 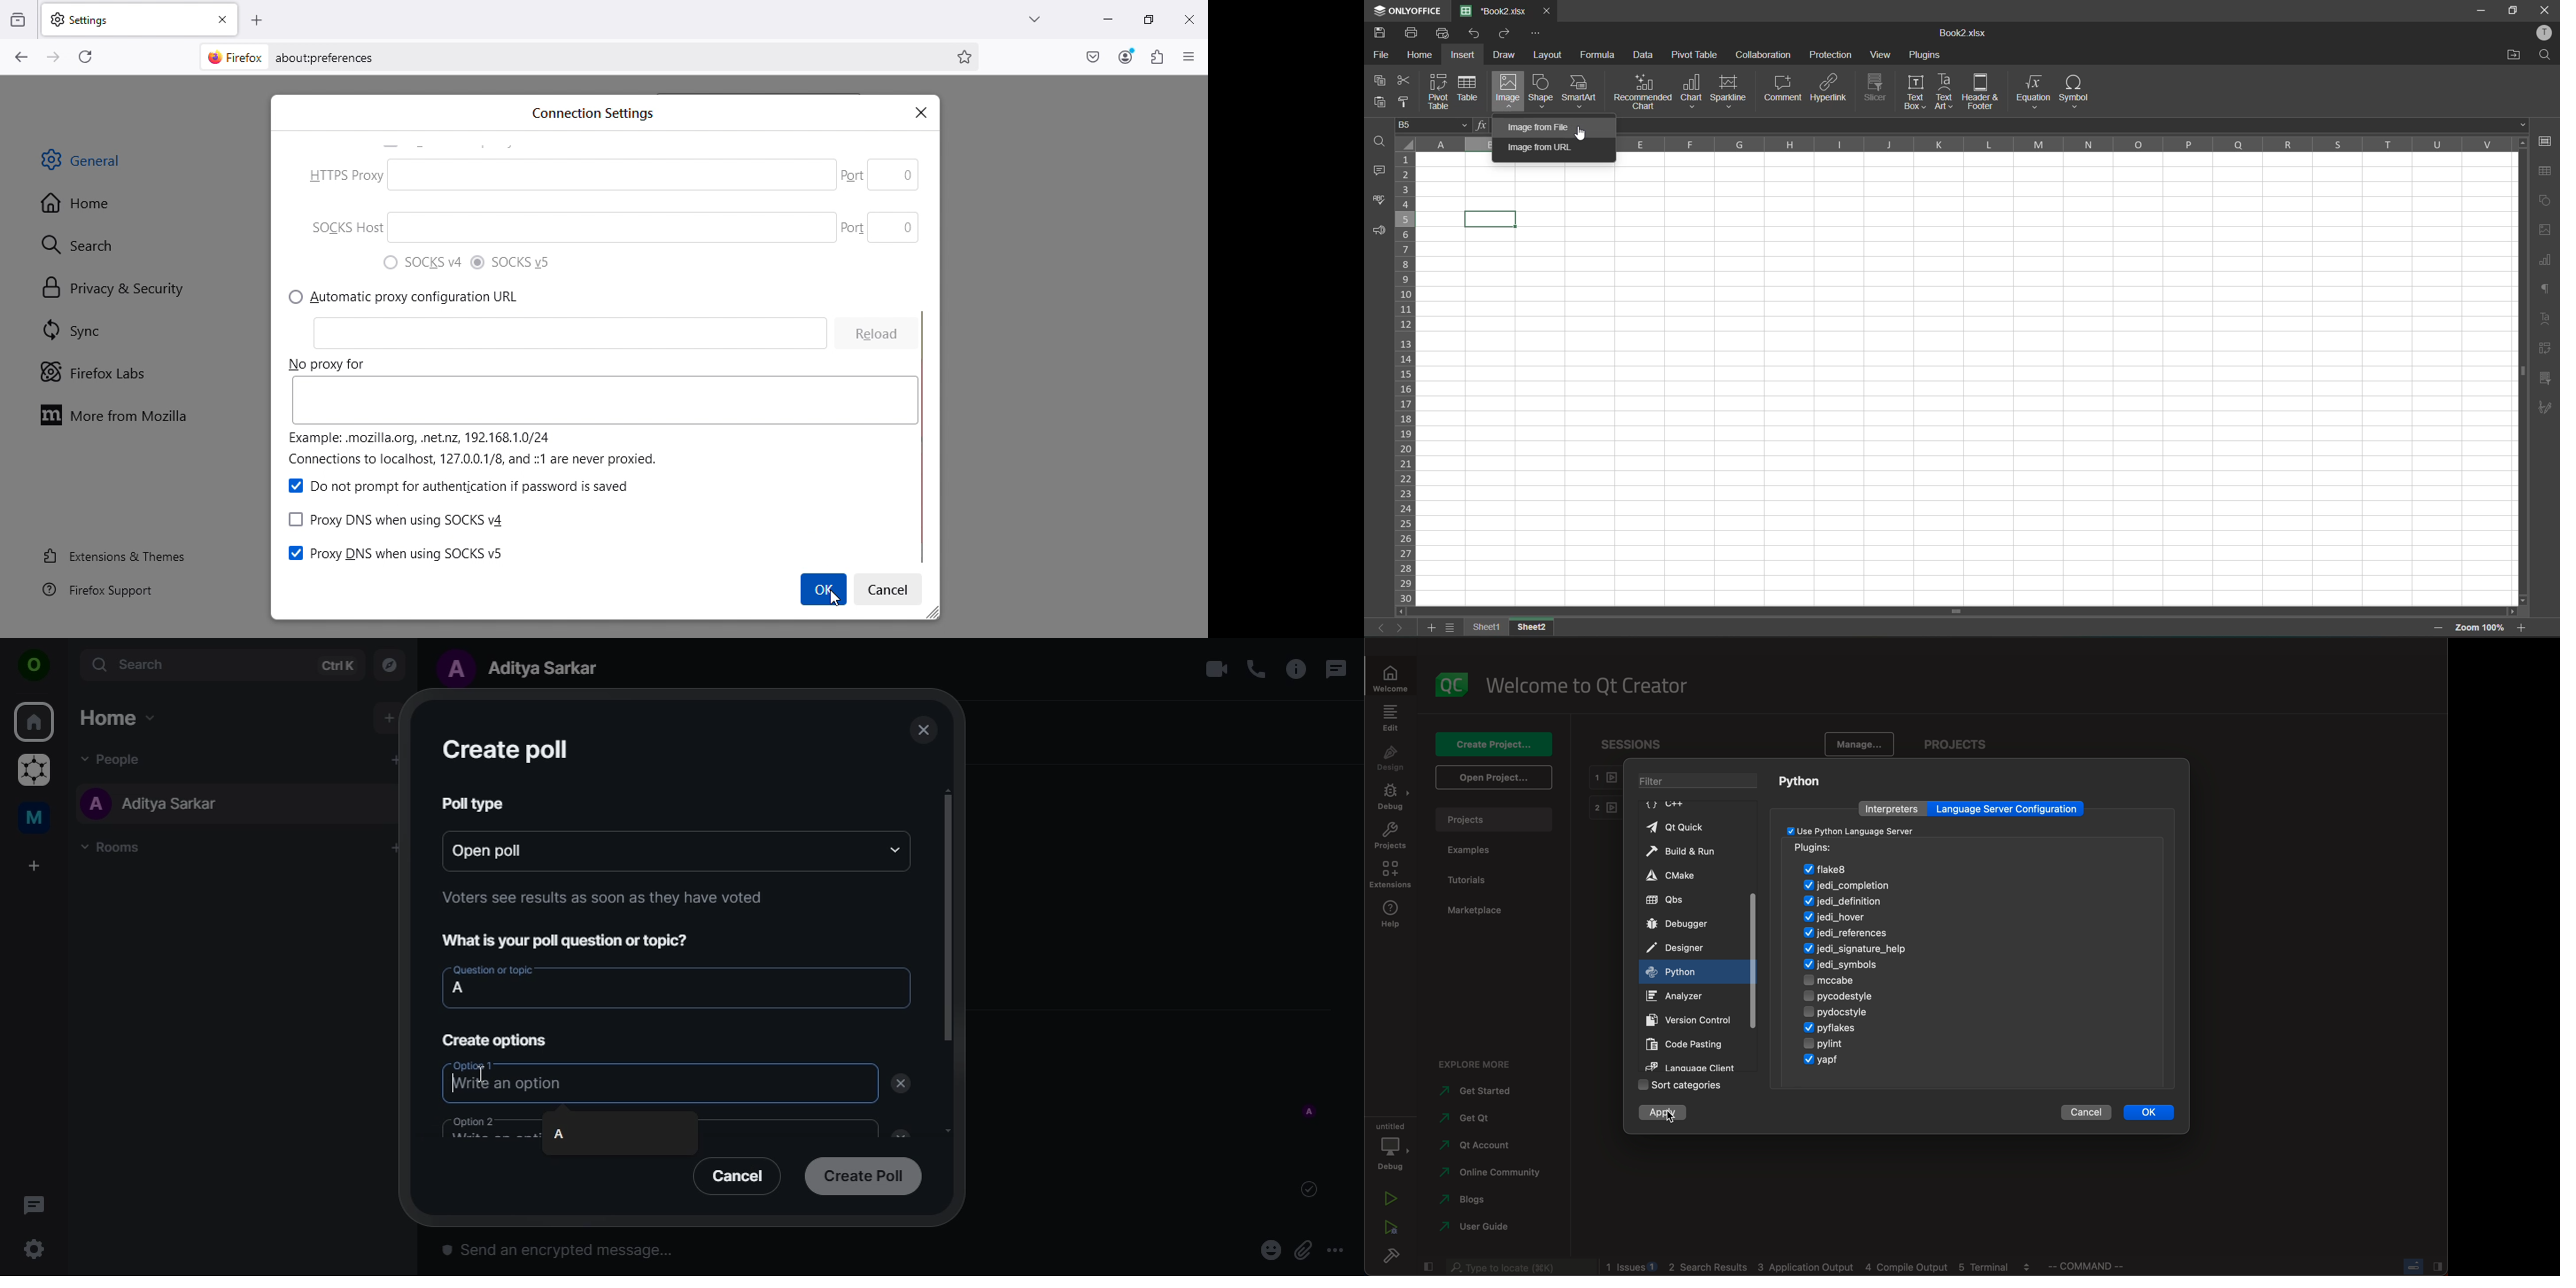 What do you see at coordinates (1691, 1020) in the screenshot?
I see `version` at bounding box center [1691, 1020].